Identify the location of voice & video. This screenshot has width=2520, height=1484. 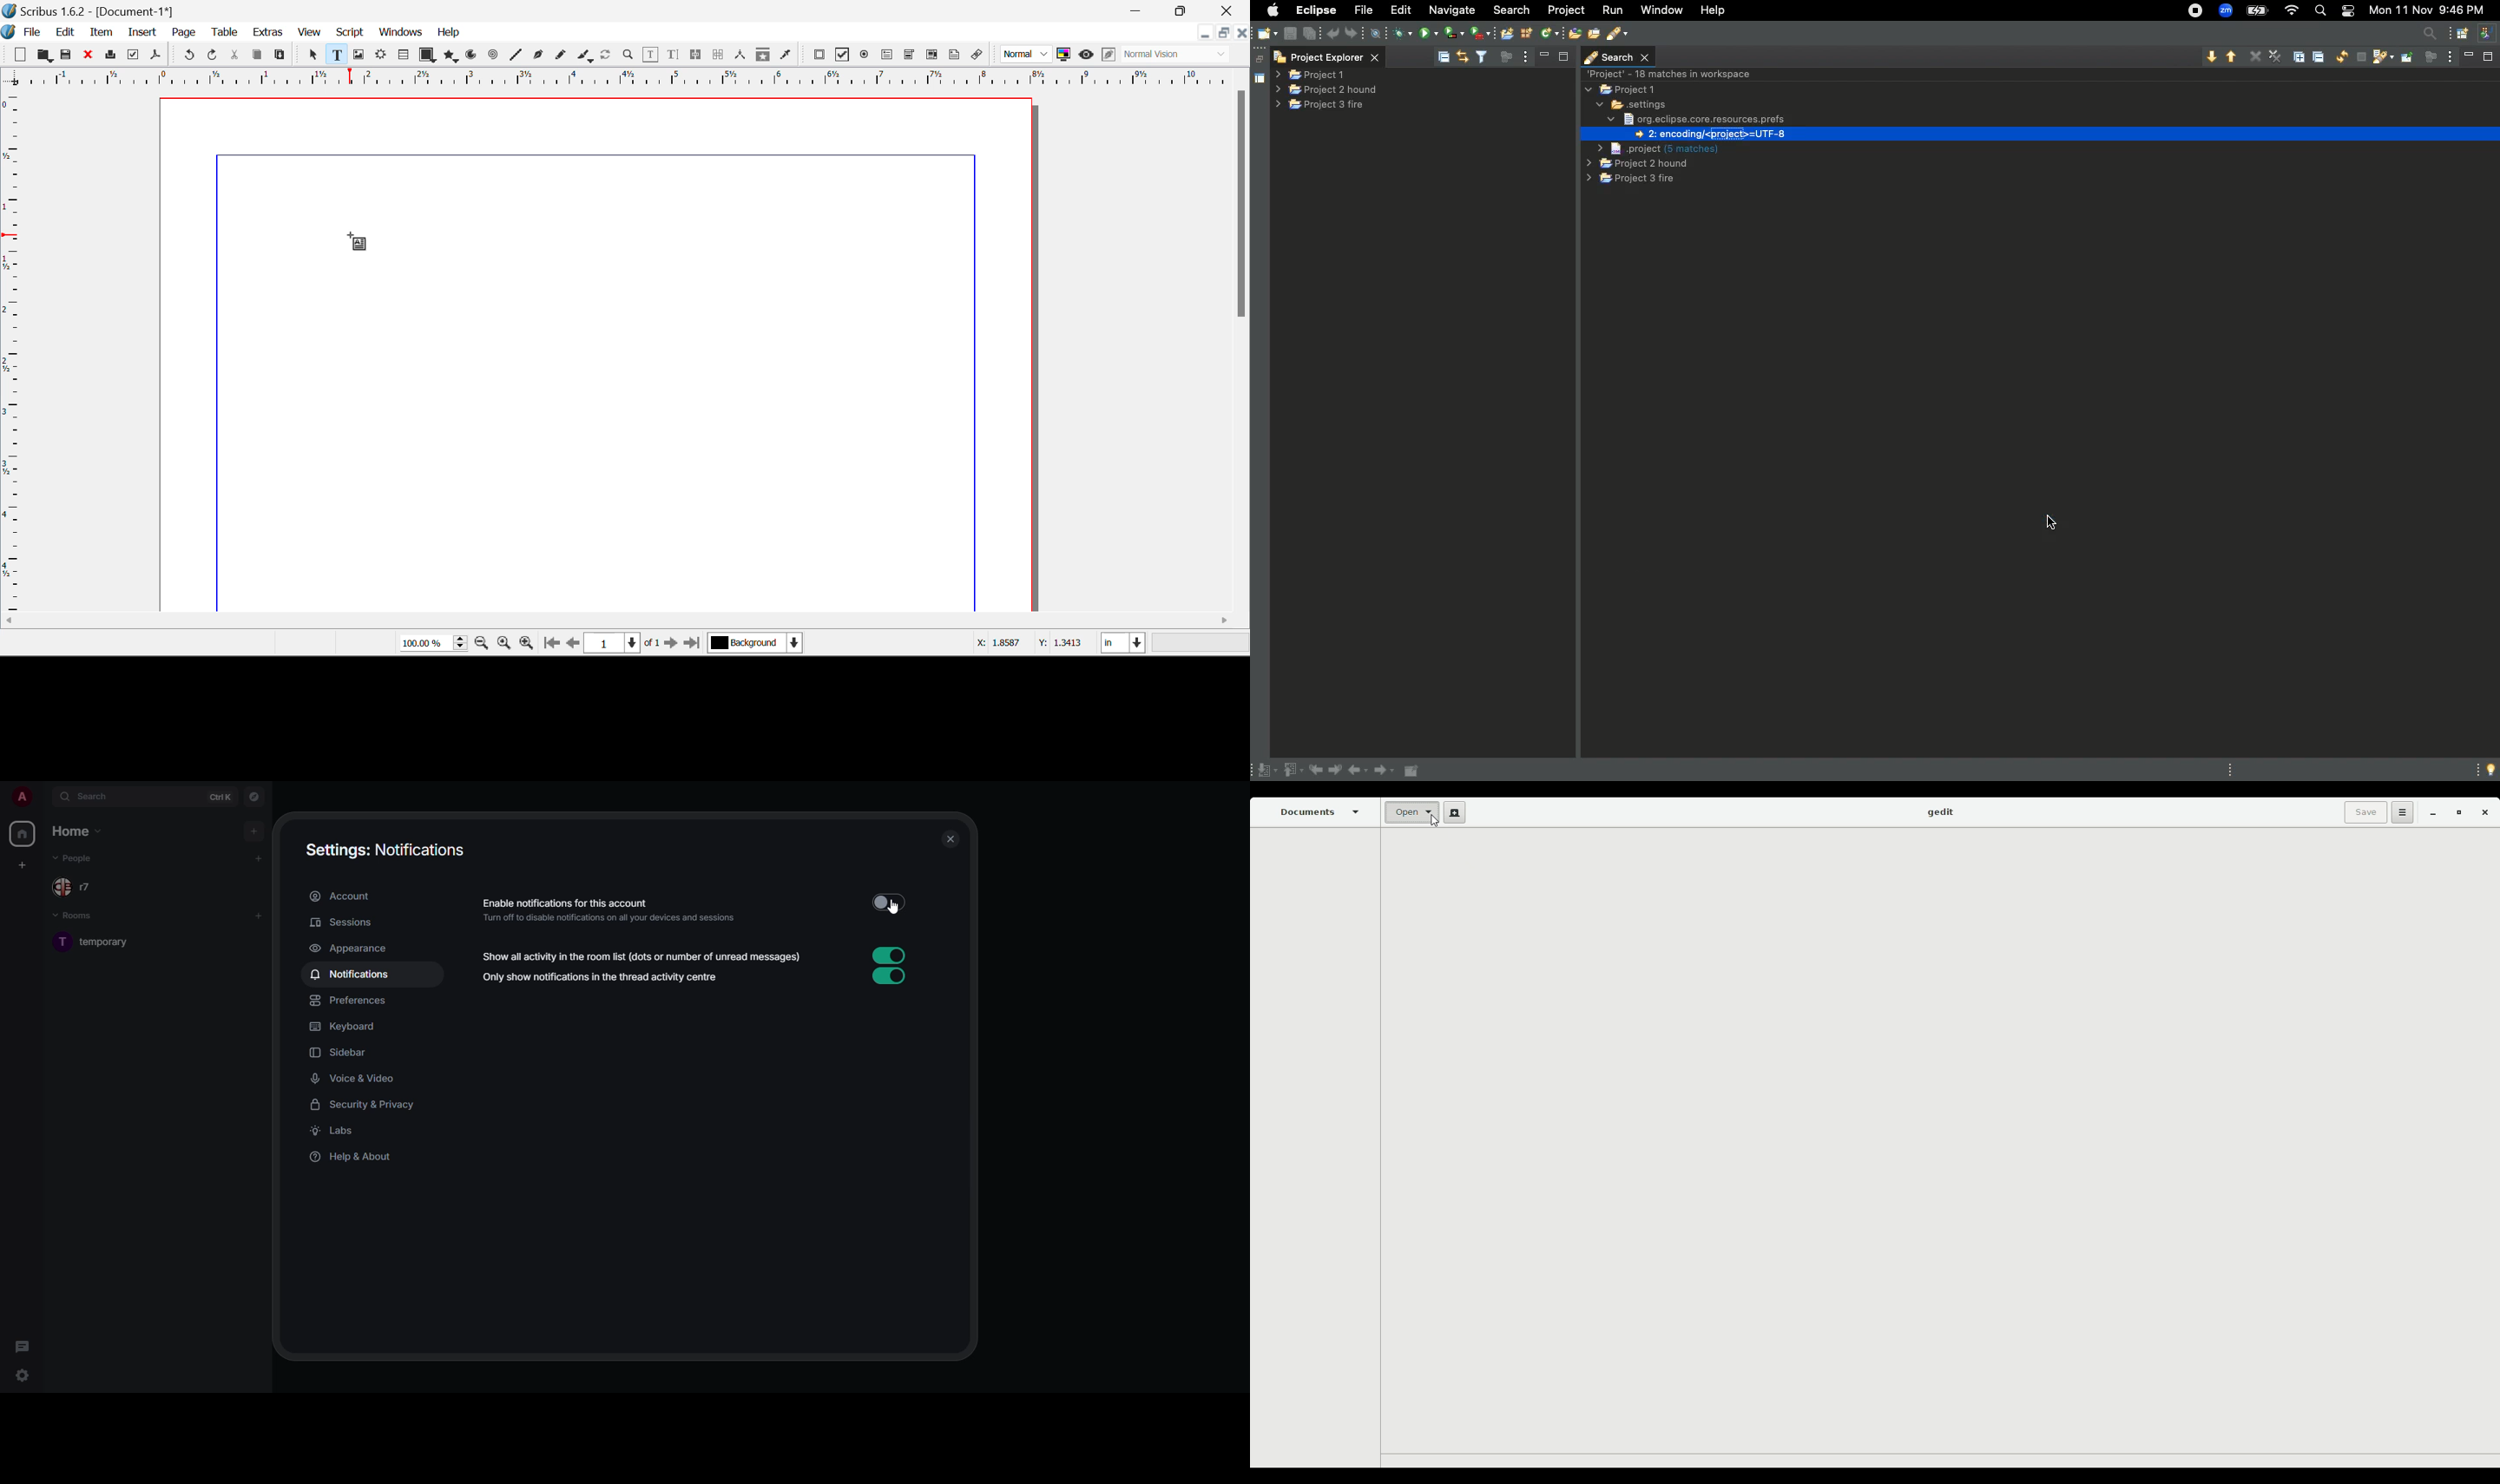
(355, 1079).